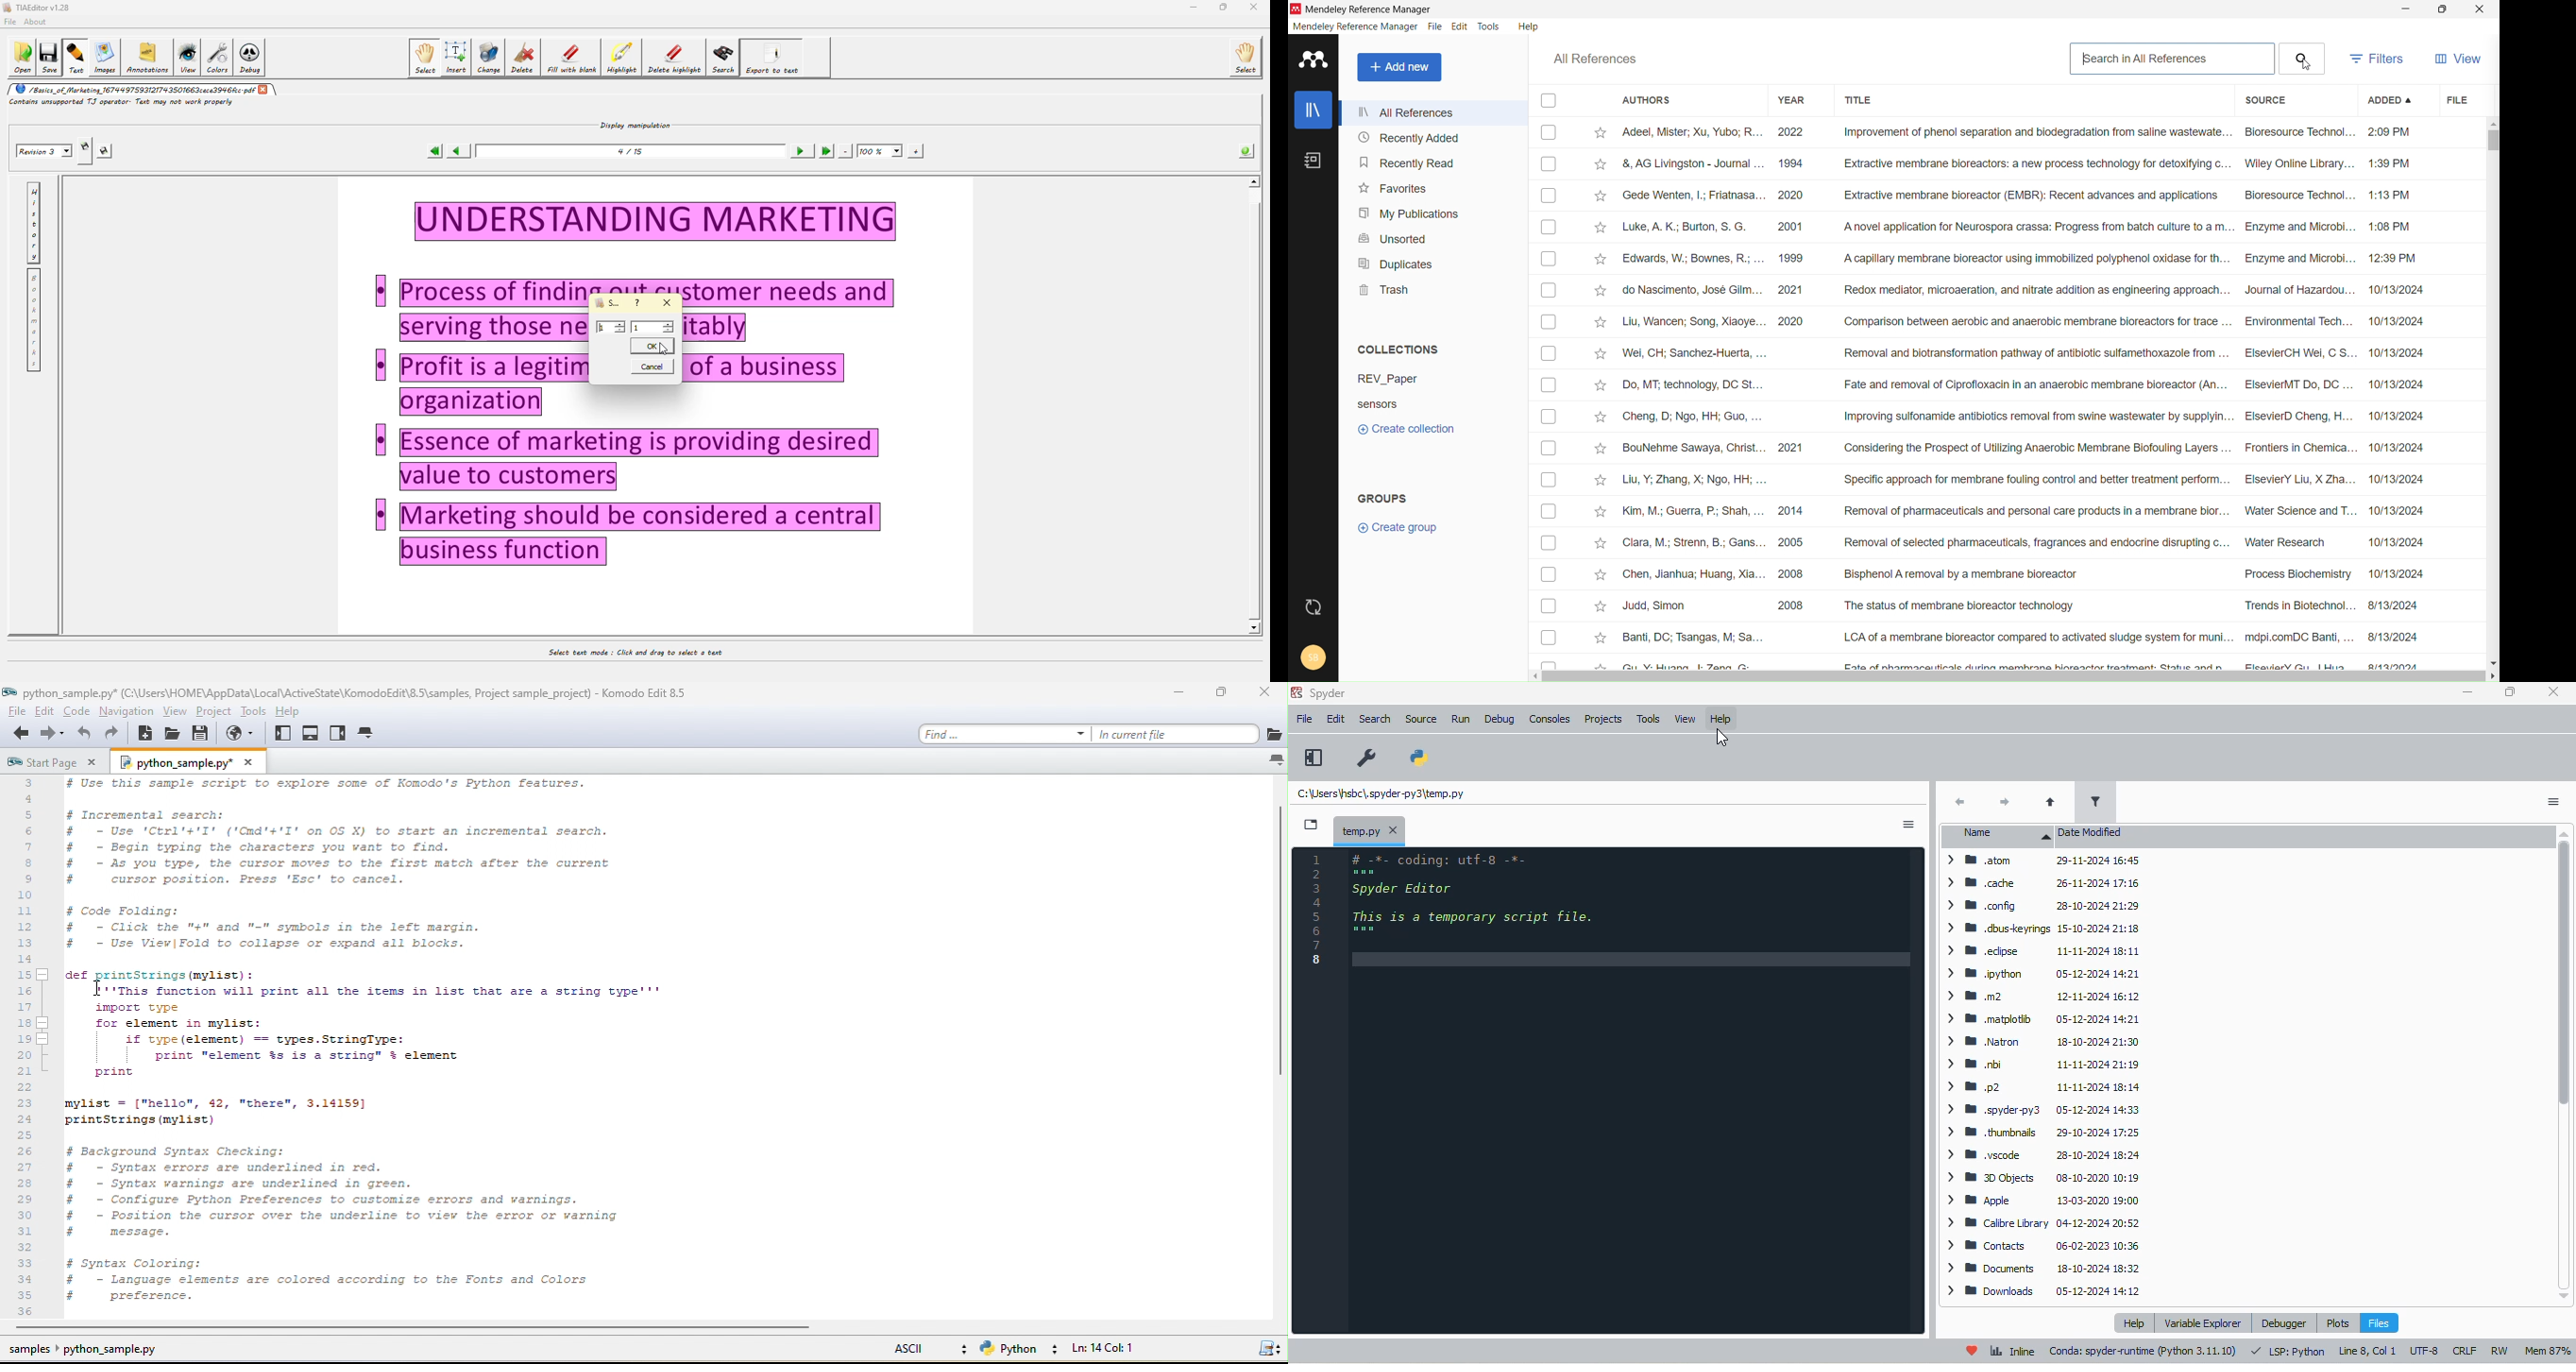  Describe the element at coordinates (1549, 545) in the screenshot. I see `Checkbox` at that location.